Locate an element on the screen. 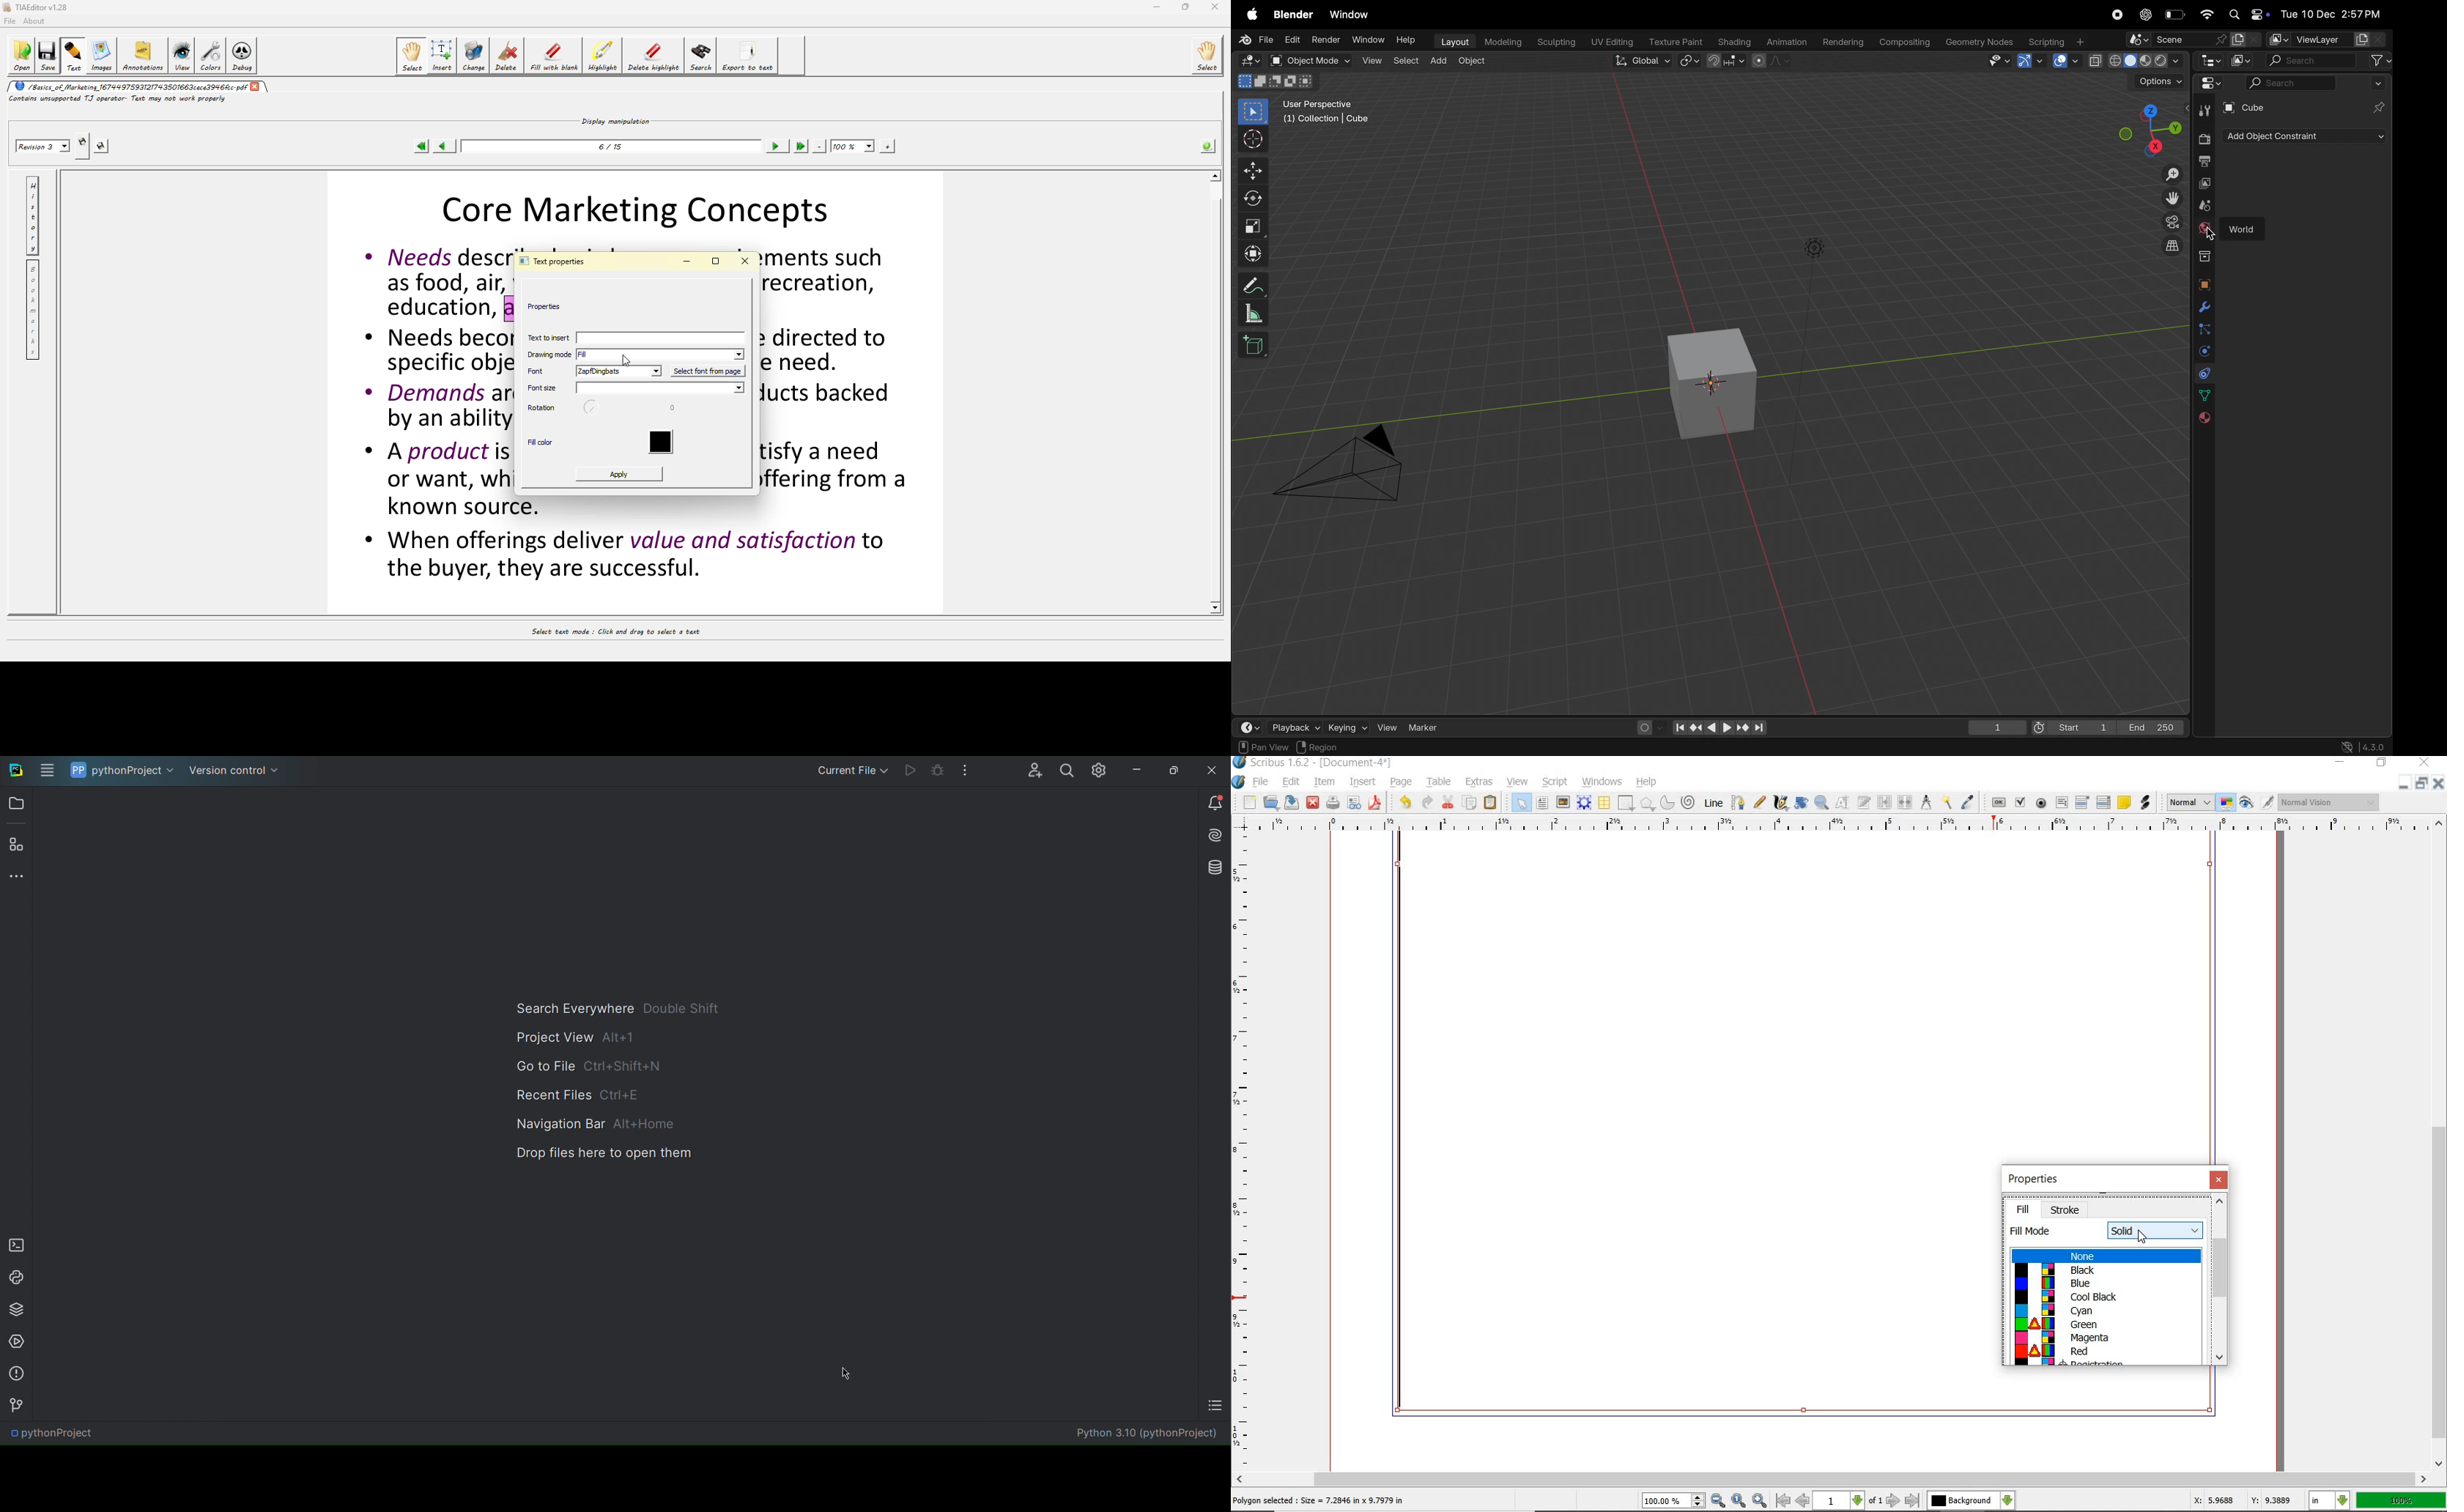 The height and width of the screenshot is (1512, 2464). preflight verifier is located at coordinates (1355, 803).